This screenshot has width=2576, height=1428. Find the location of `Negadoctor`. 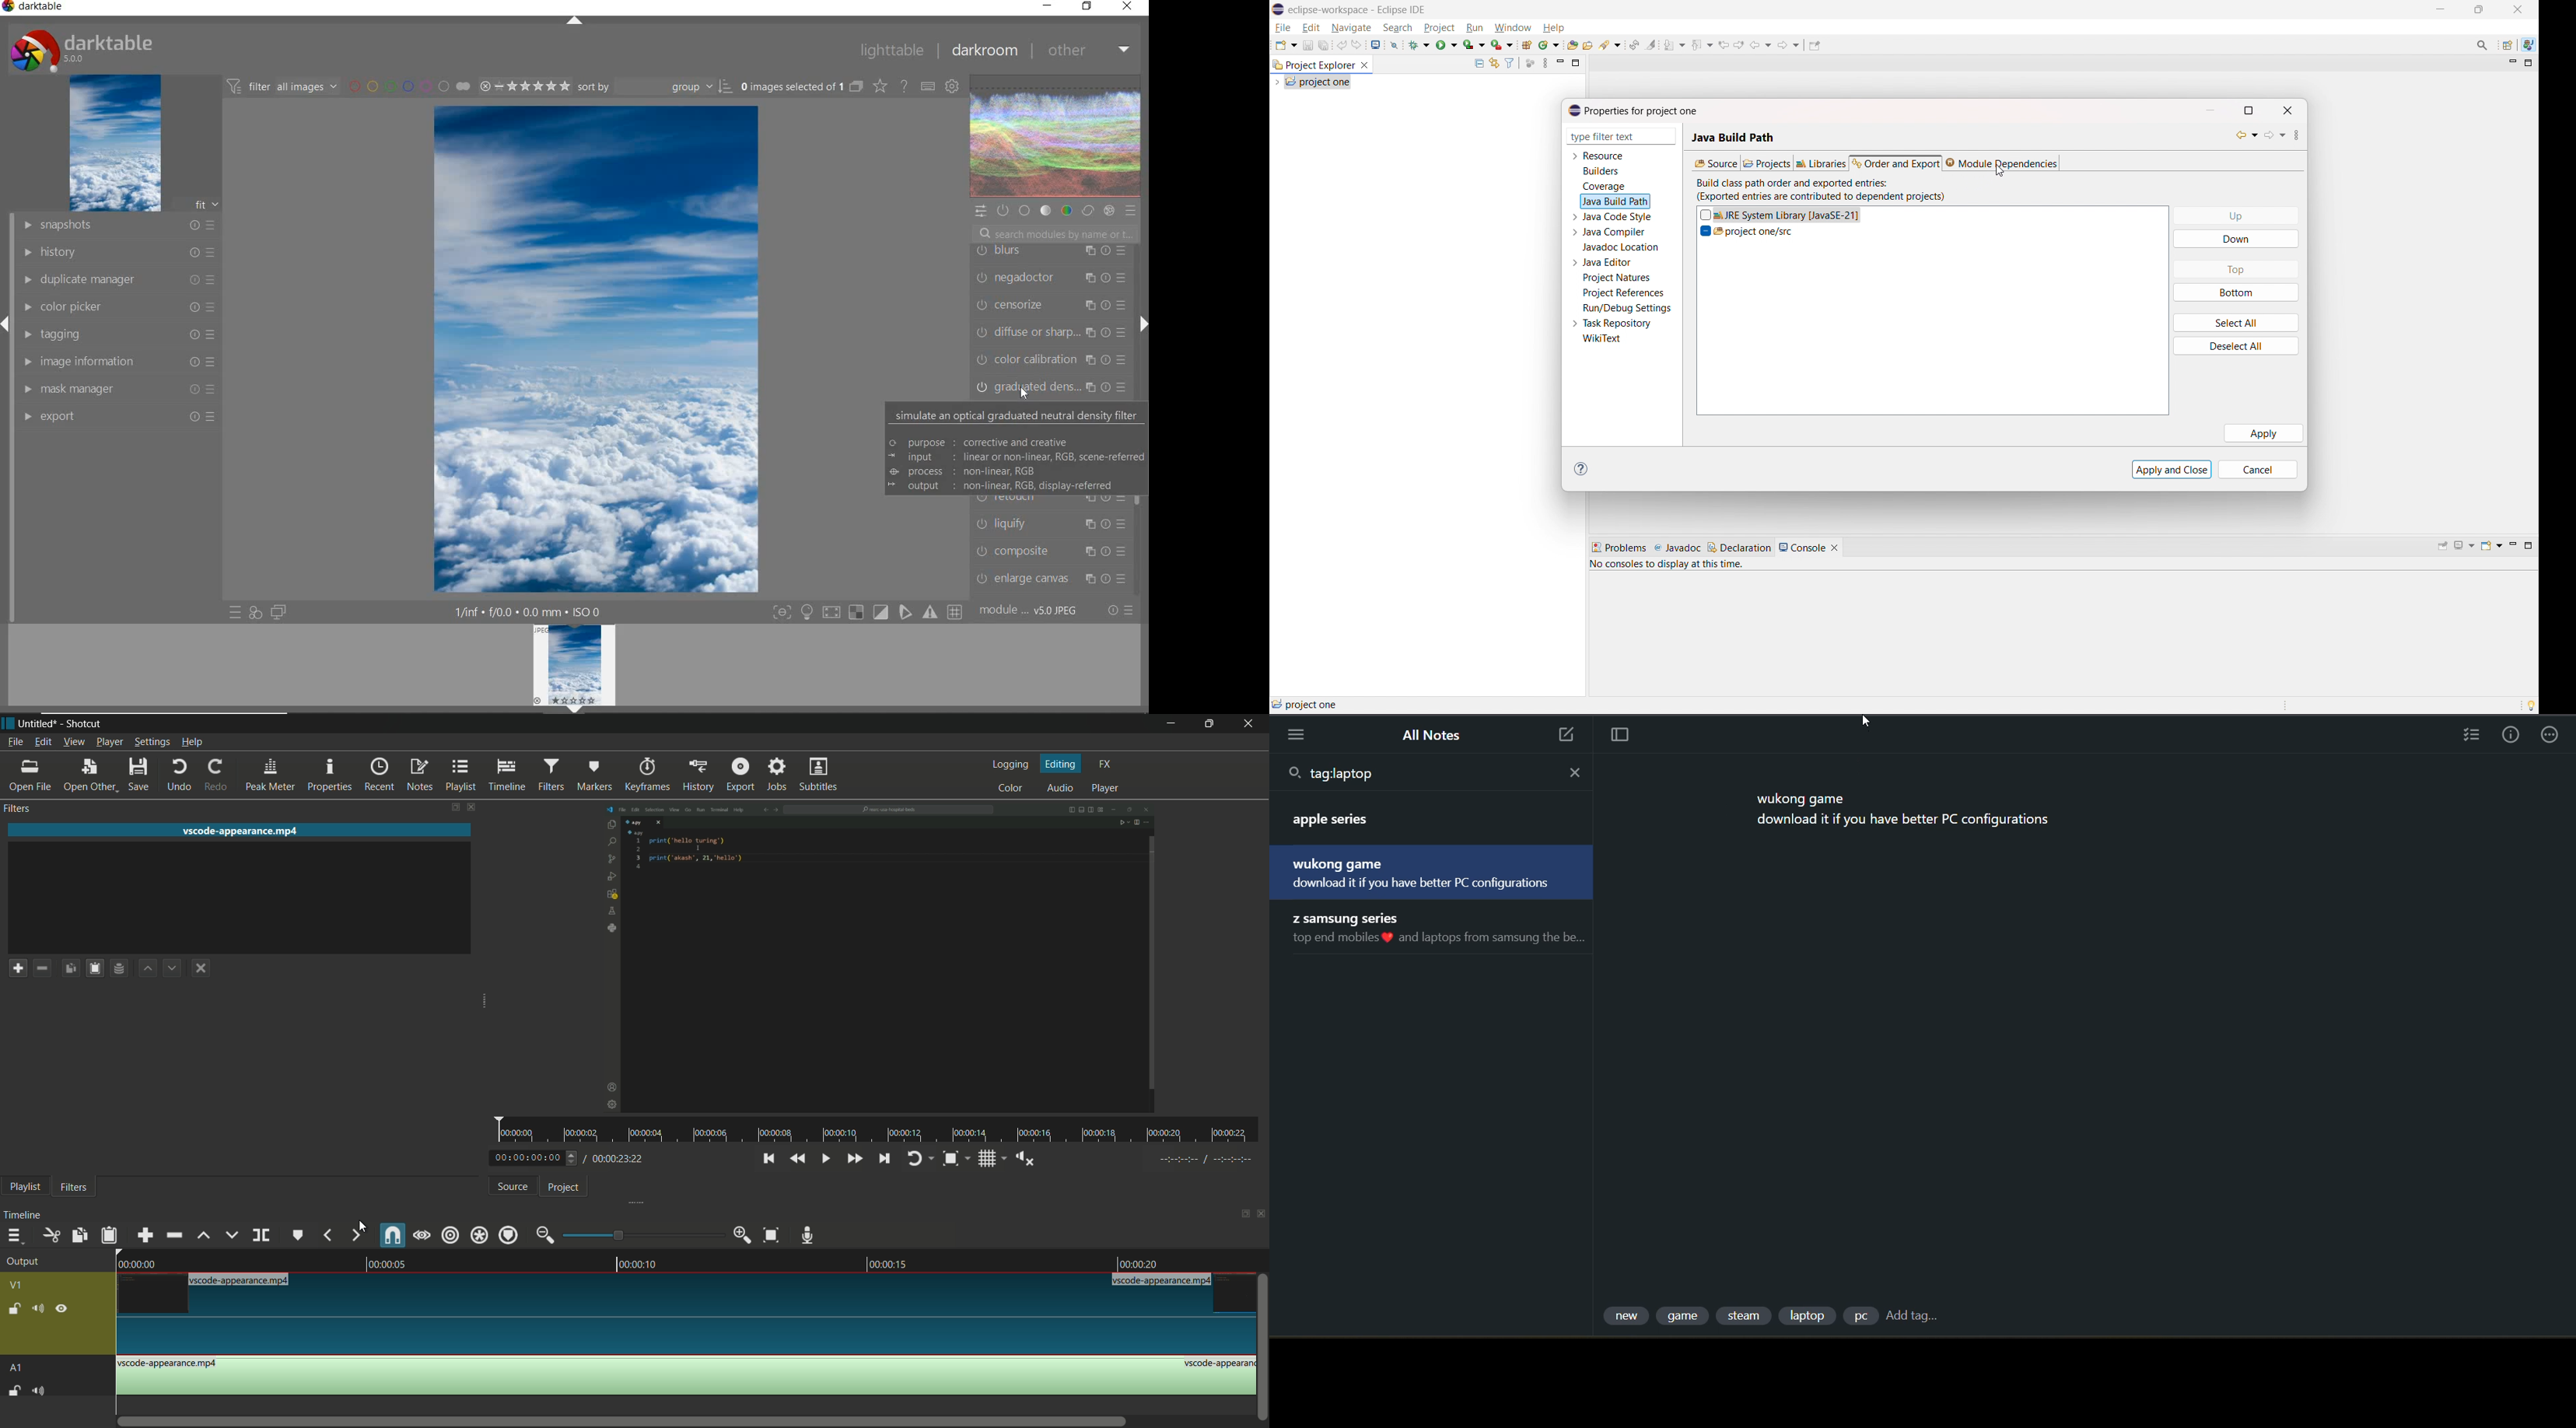

Negadoctor is located at coordinates (1048, 278).